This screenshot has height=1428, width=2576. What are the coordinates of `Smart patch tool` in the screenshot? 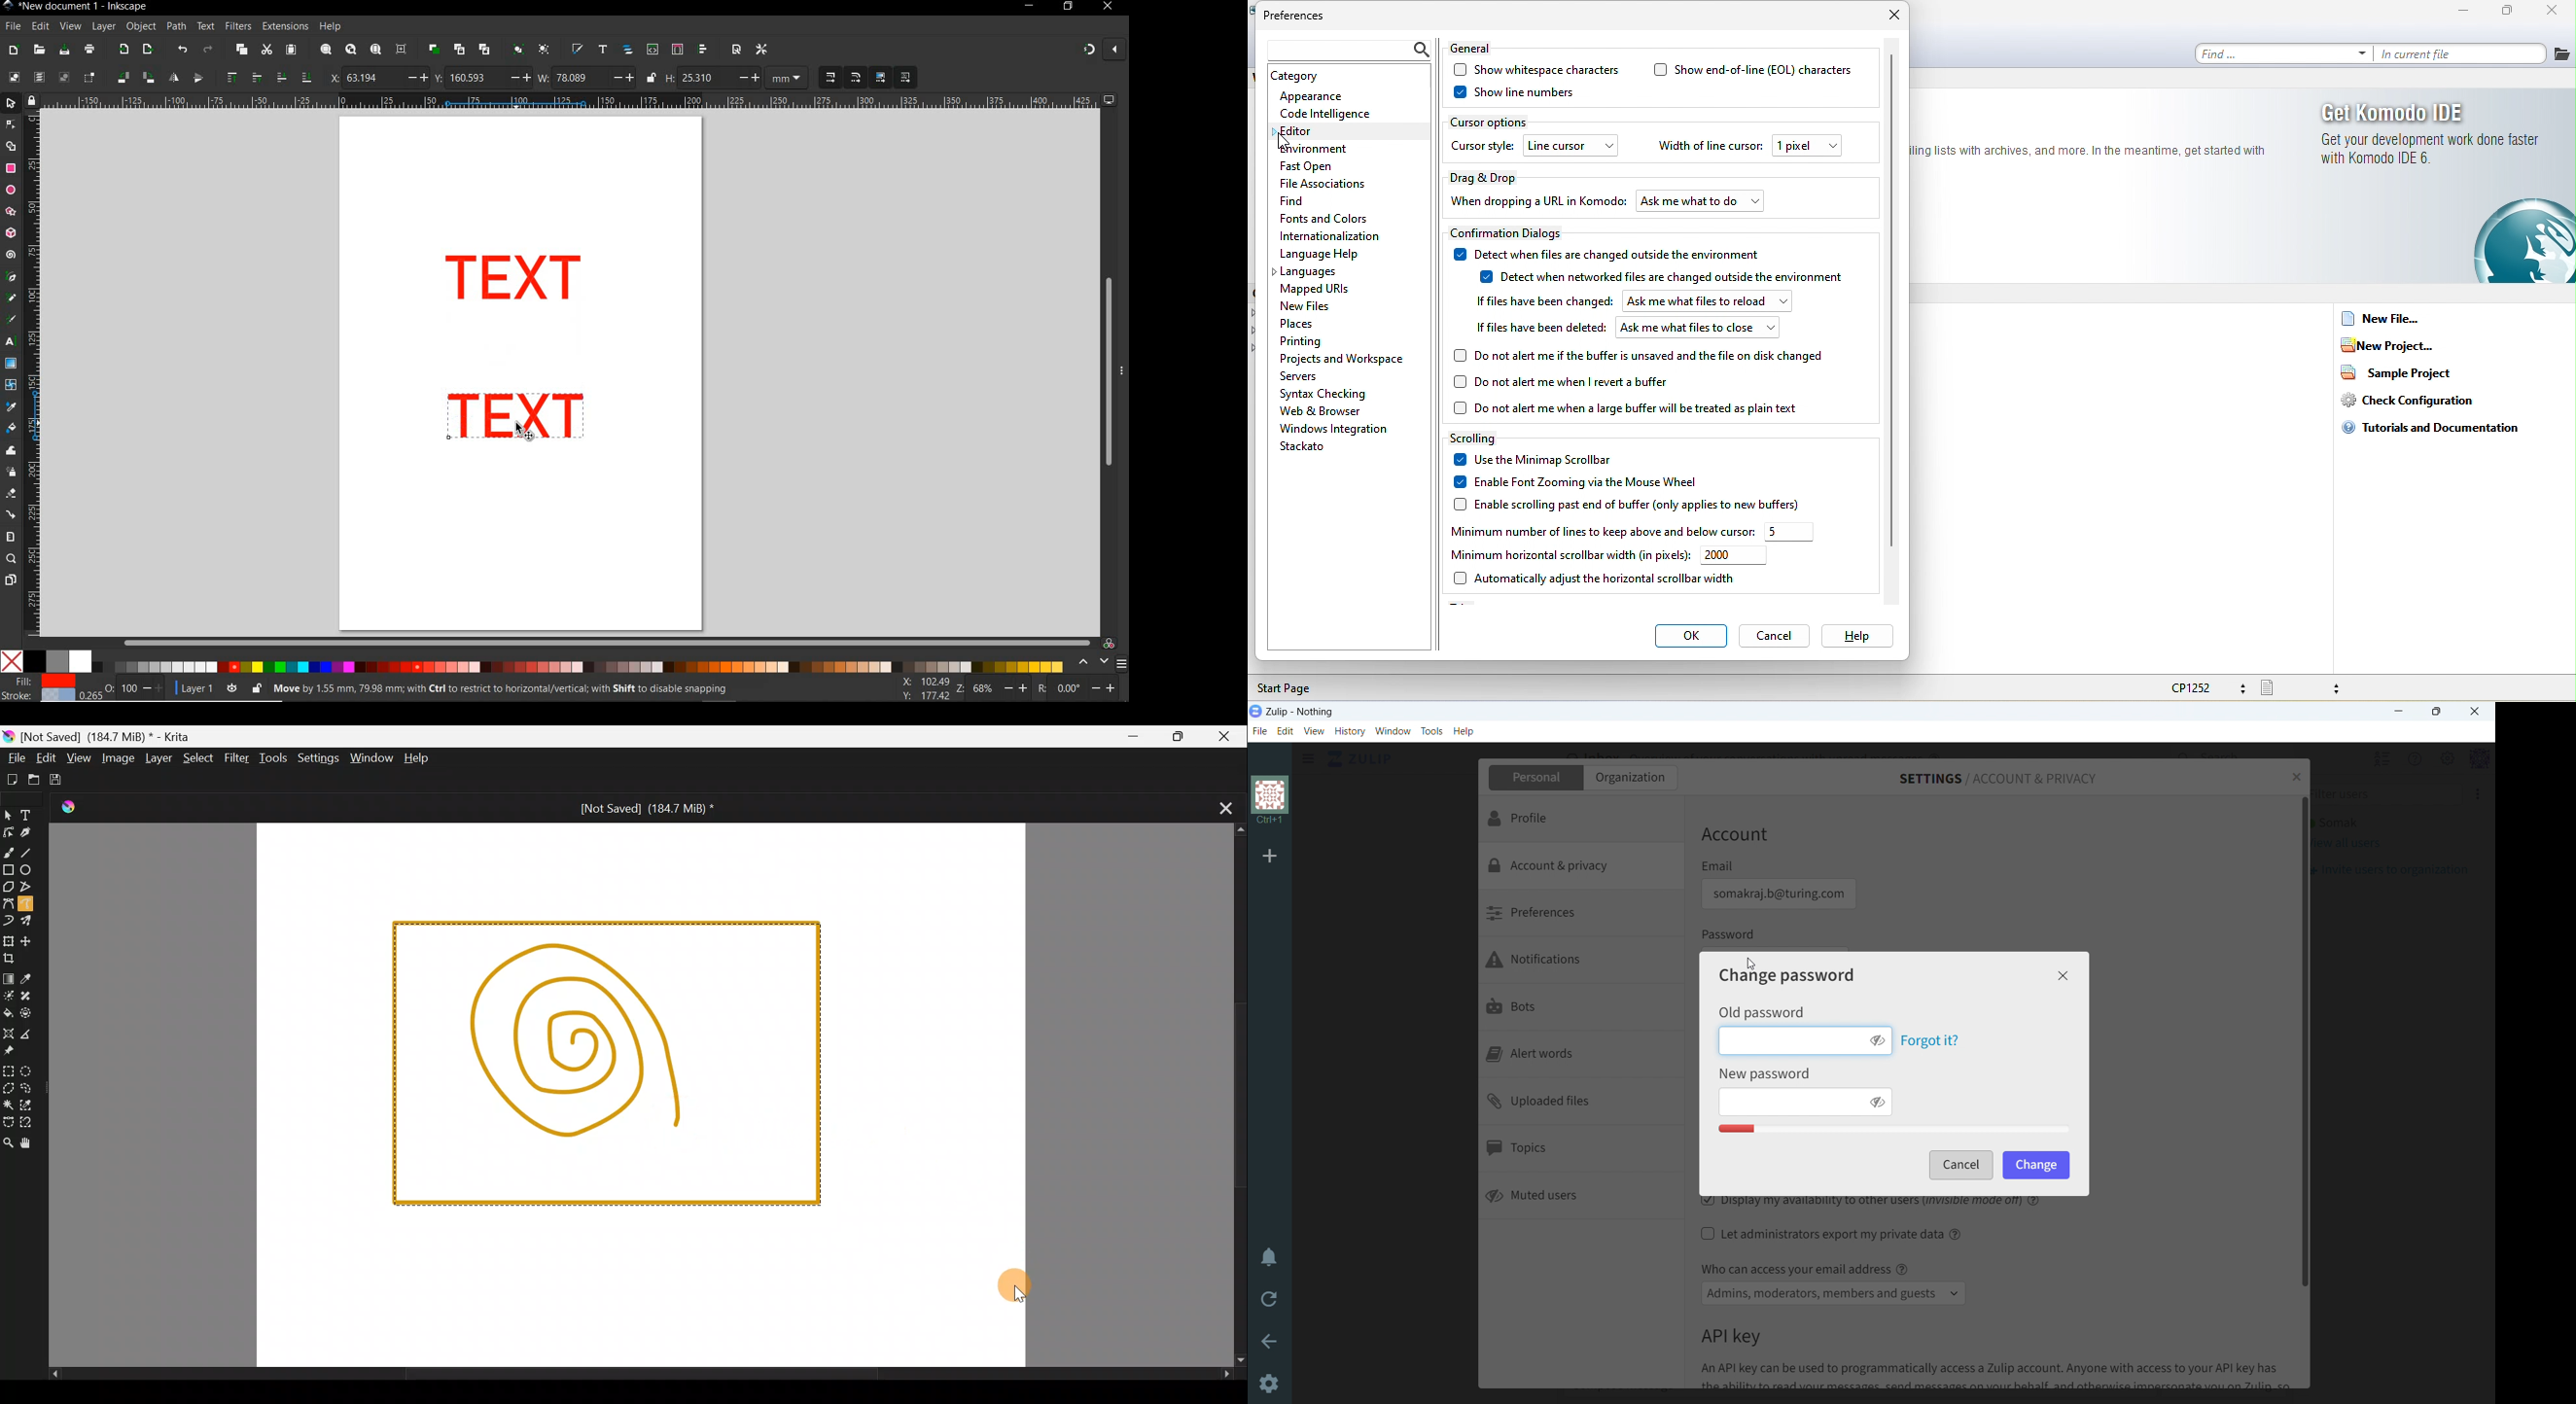 It's located at (29, 996).